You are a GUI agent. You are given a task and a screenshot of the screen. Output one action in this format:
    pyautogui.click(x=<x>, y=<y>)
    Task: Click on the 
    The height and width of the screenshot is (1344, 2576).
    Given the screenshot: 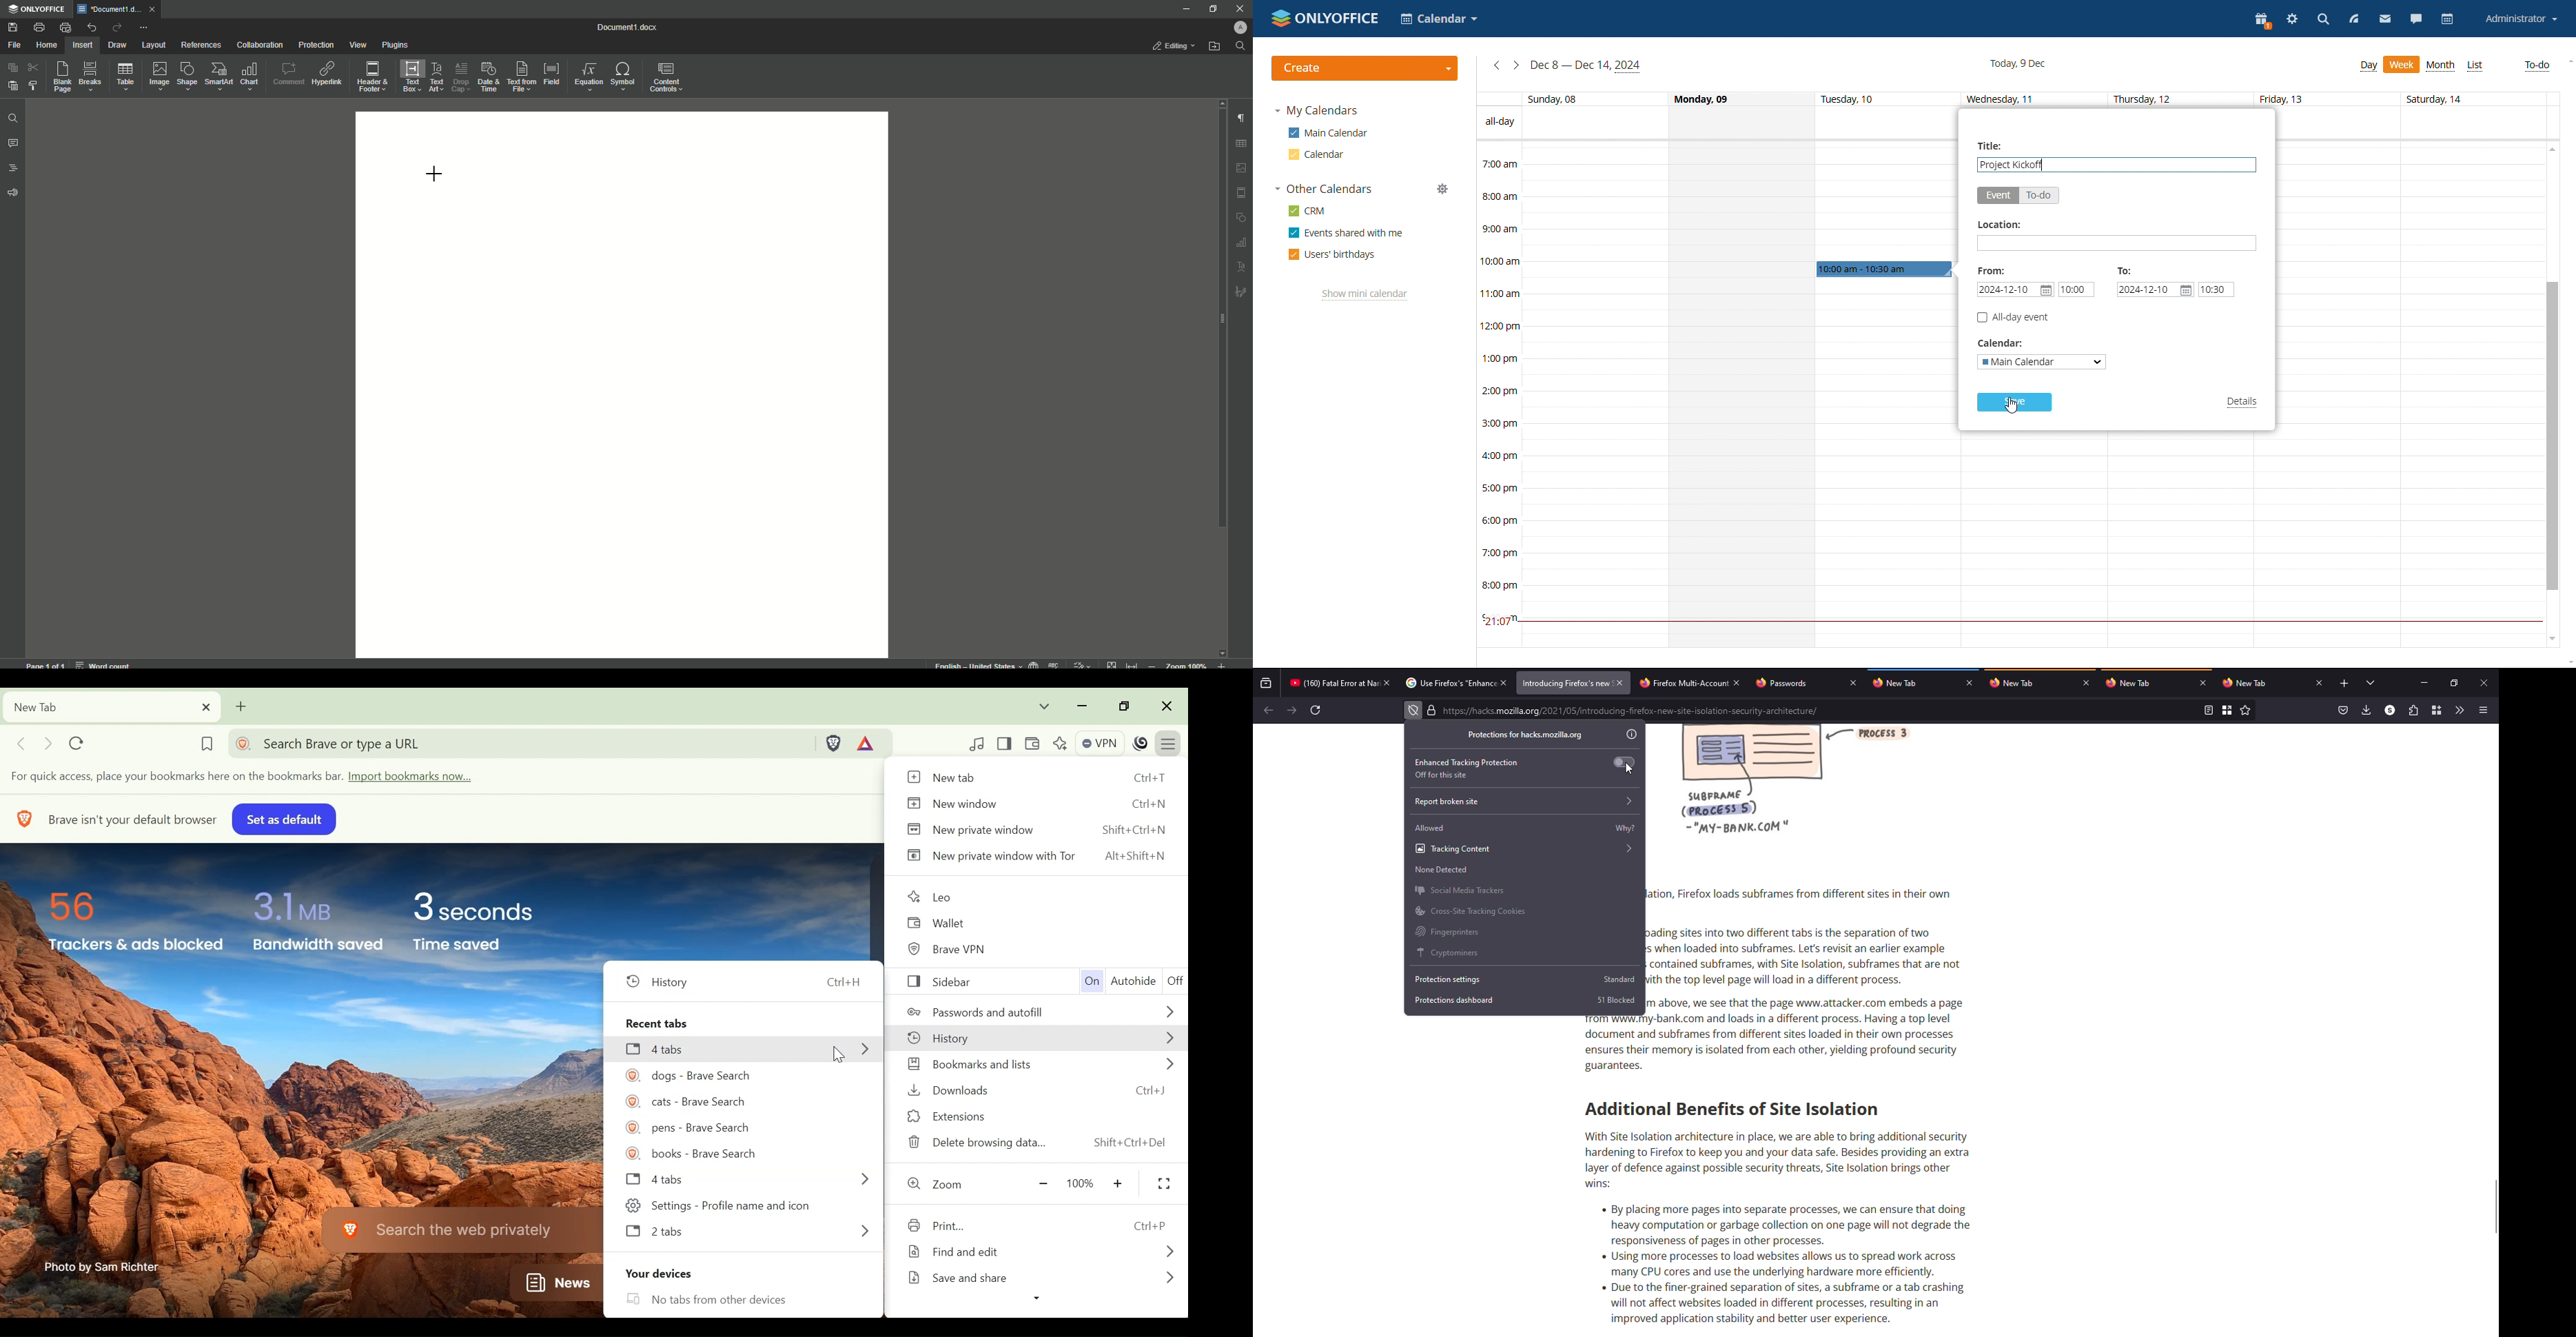 What is the action you would take?
    pyautogui.click(x=316, y=46)
    